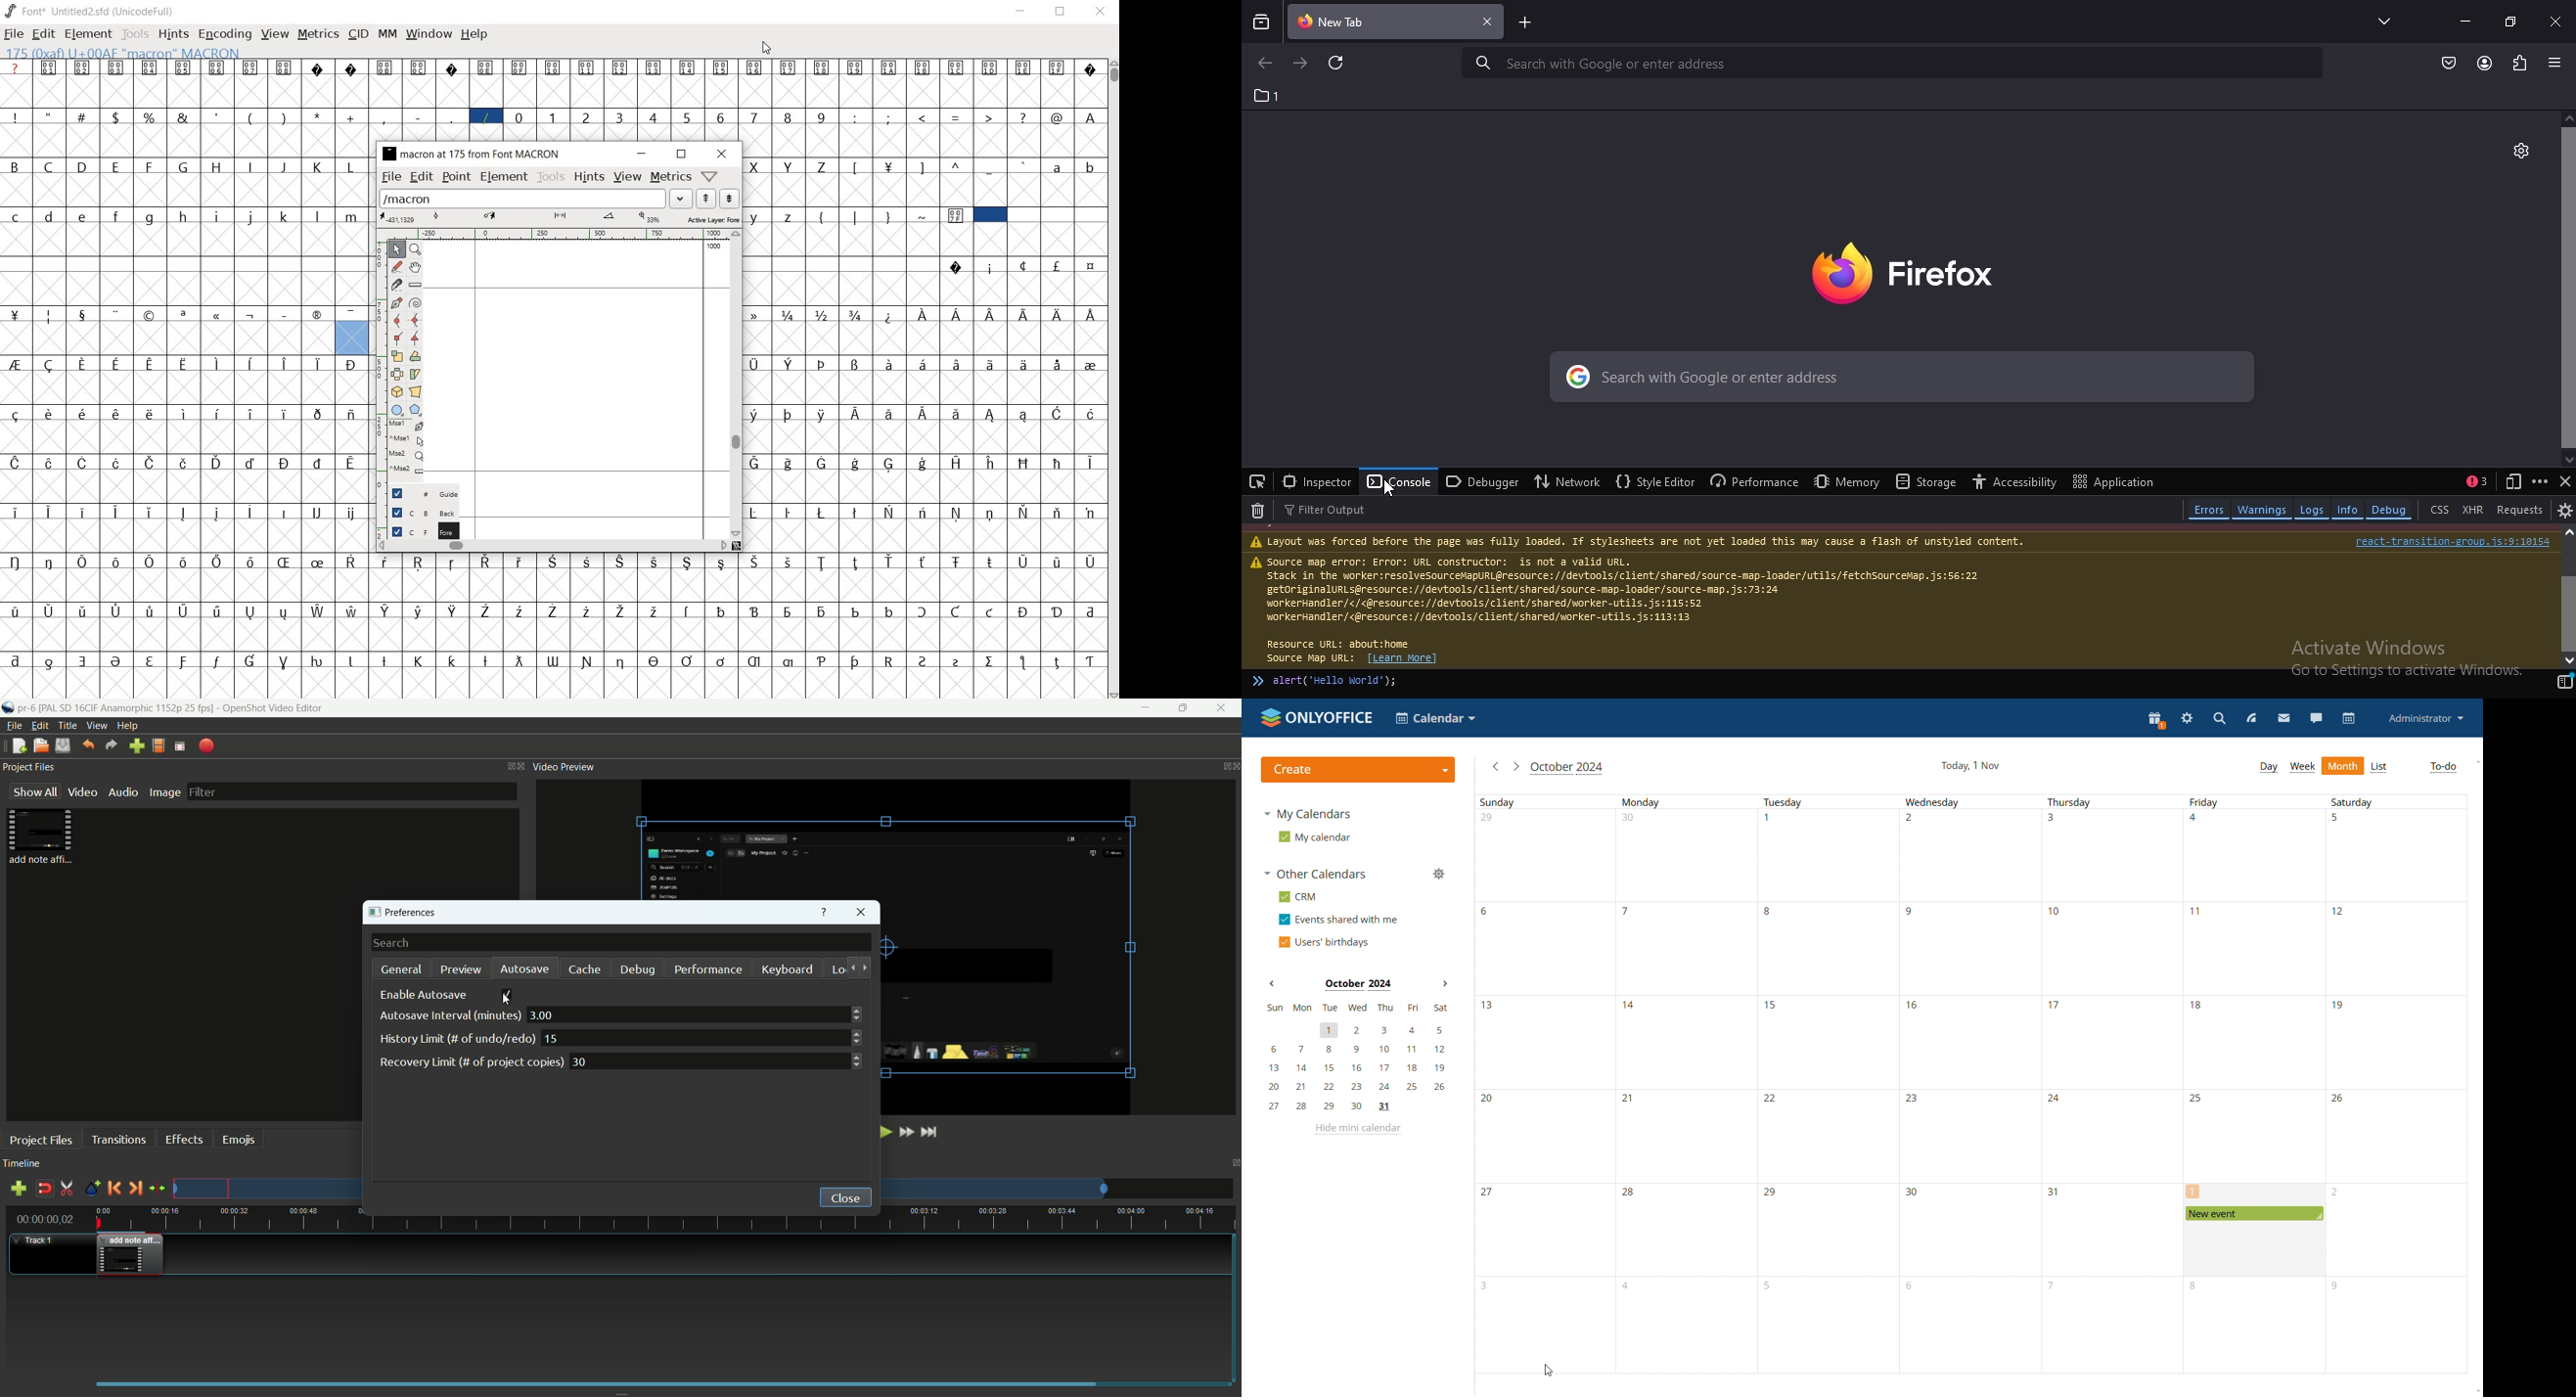  Describe the element at coordinates (823, 117) in the screenshot. I see `9` at that location.